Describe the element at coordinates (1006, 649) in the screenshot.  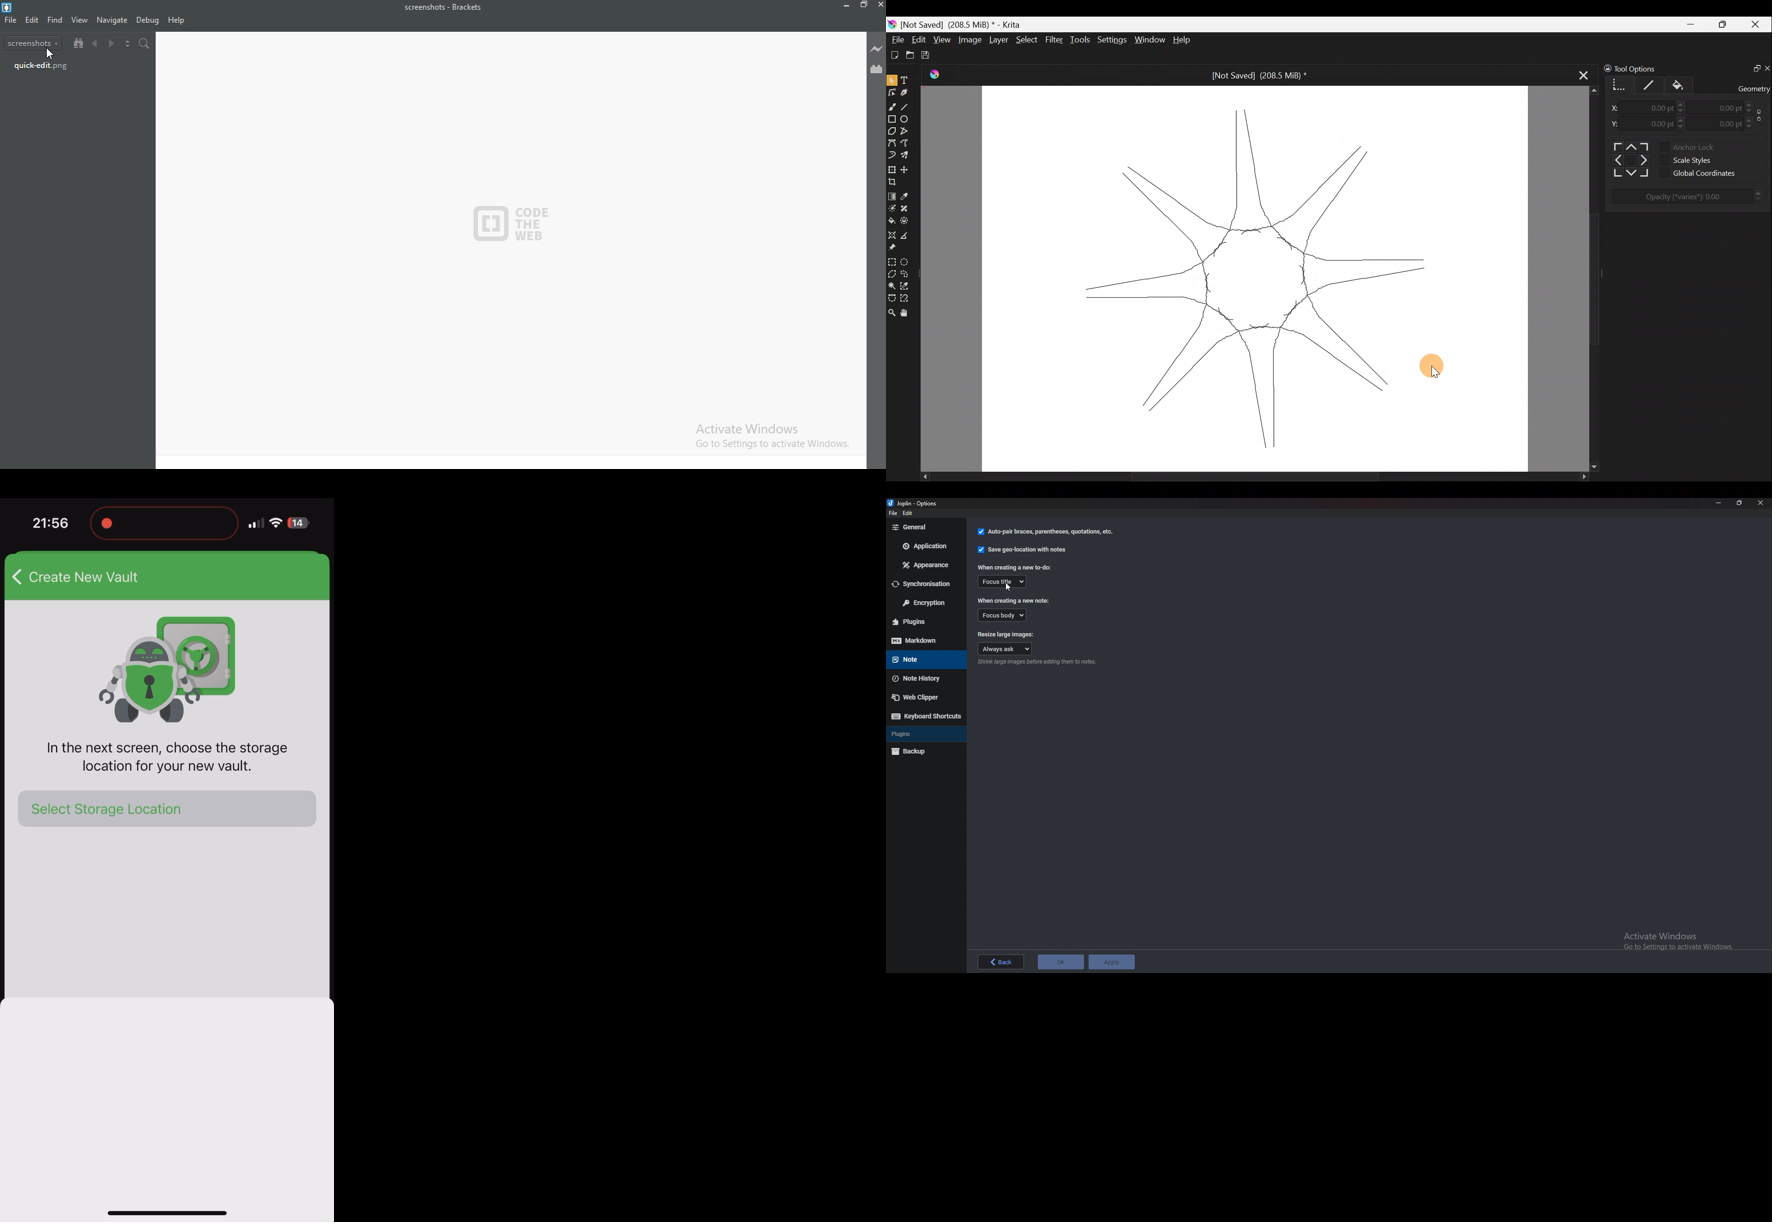
I see `Always ask` at that location.